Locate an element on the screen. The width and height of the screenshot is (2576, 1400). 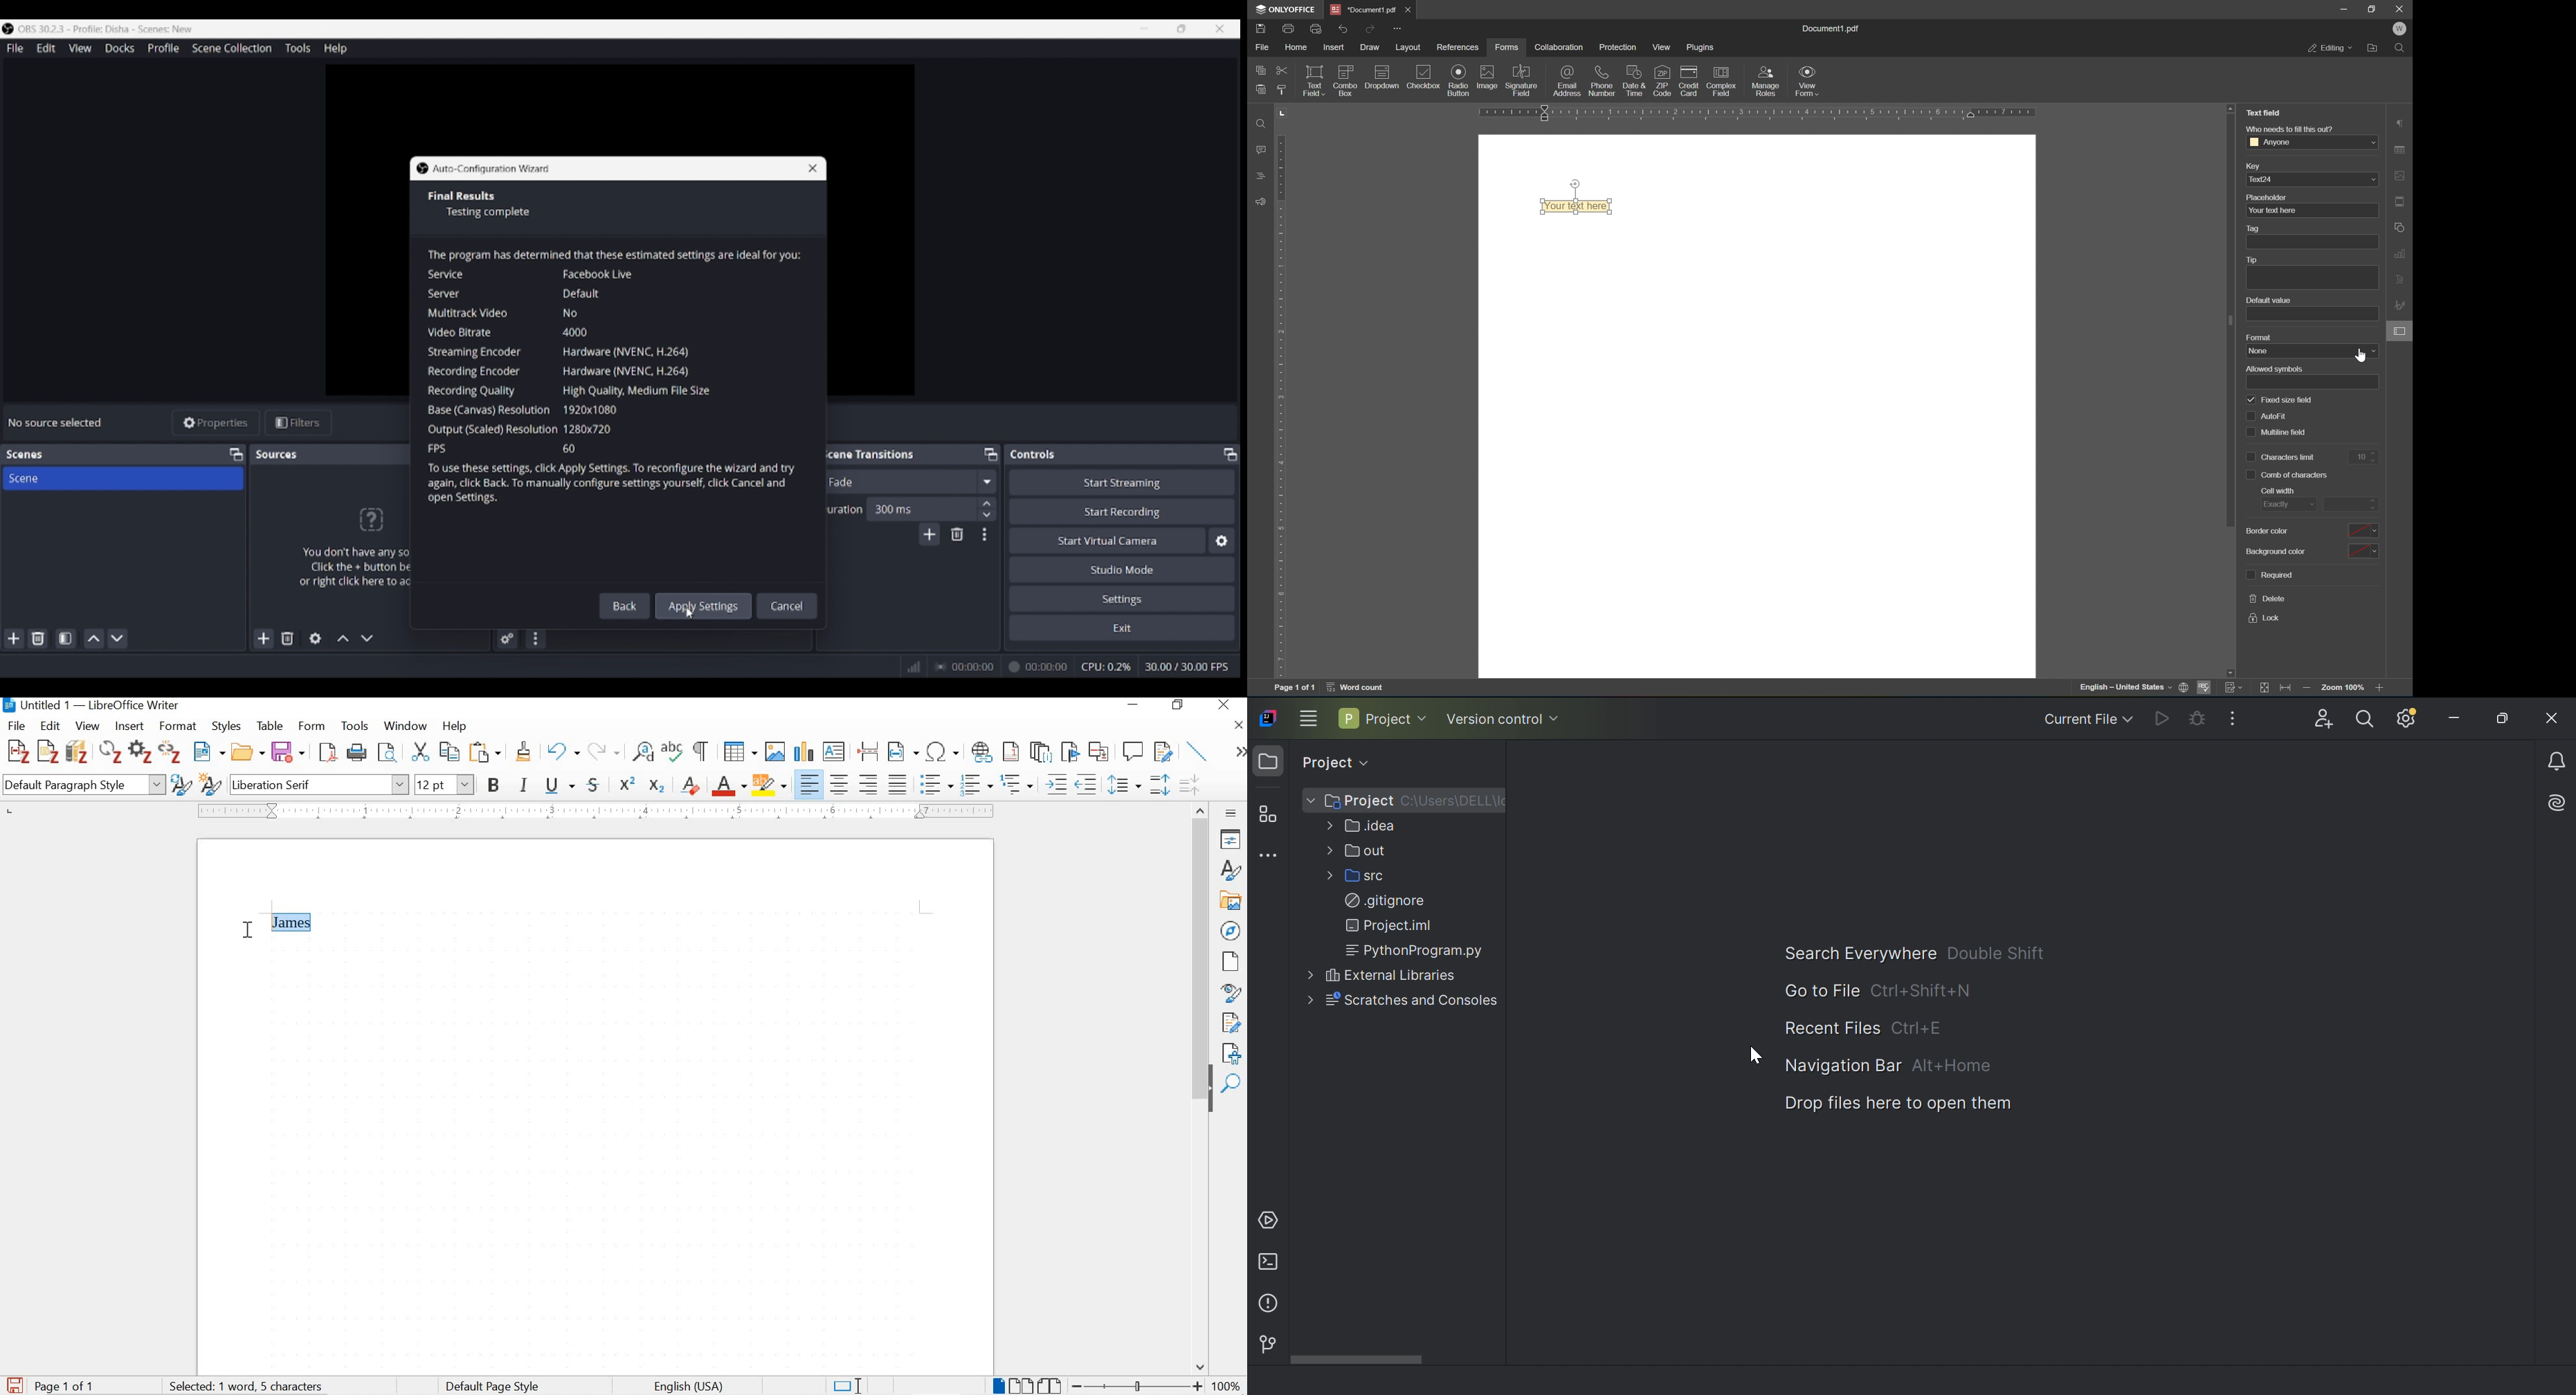
english - united states is located at coordinates (2127, 689).